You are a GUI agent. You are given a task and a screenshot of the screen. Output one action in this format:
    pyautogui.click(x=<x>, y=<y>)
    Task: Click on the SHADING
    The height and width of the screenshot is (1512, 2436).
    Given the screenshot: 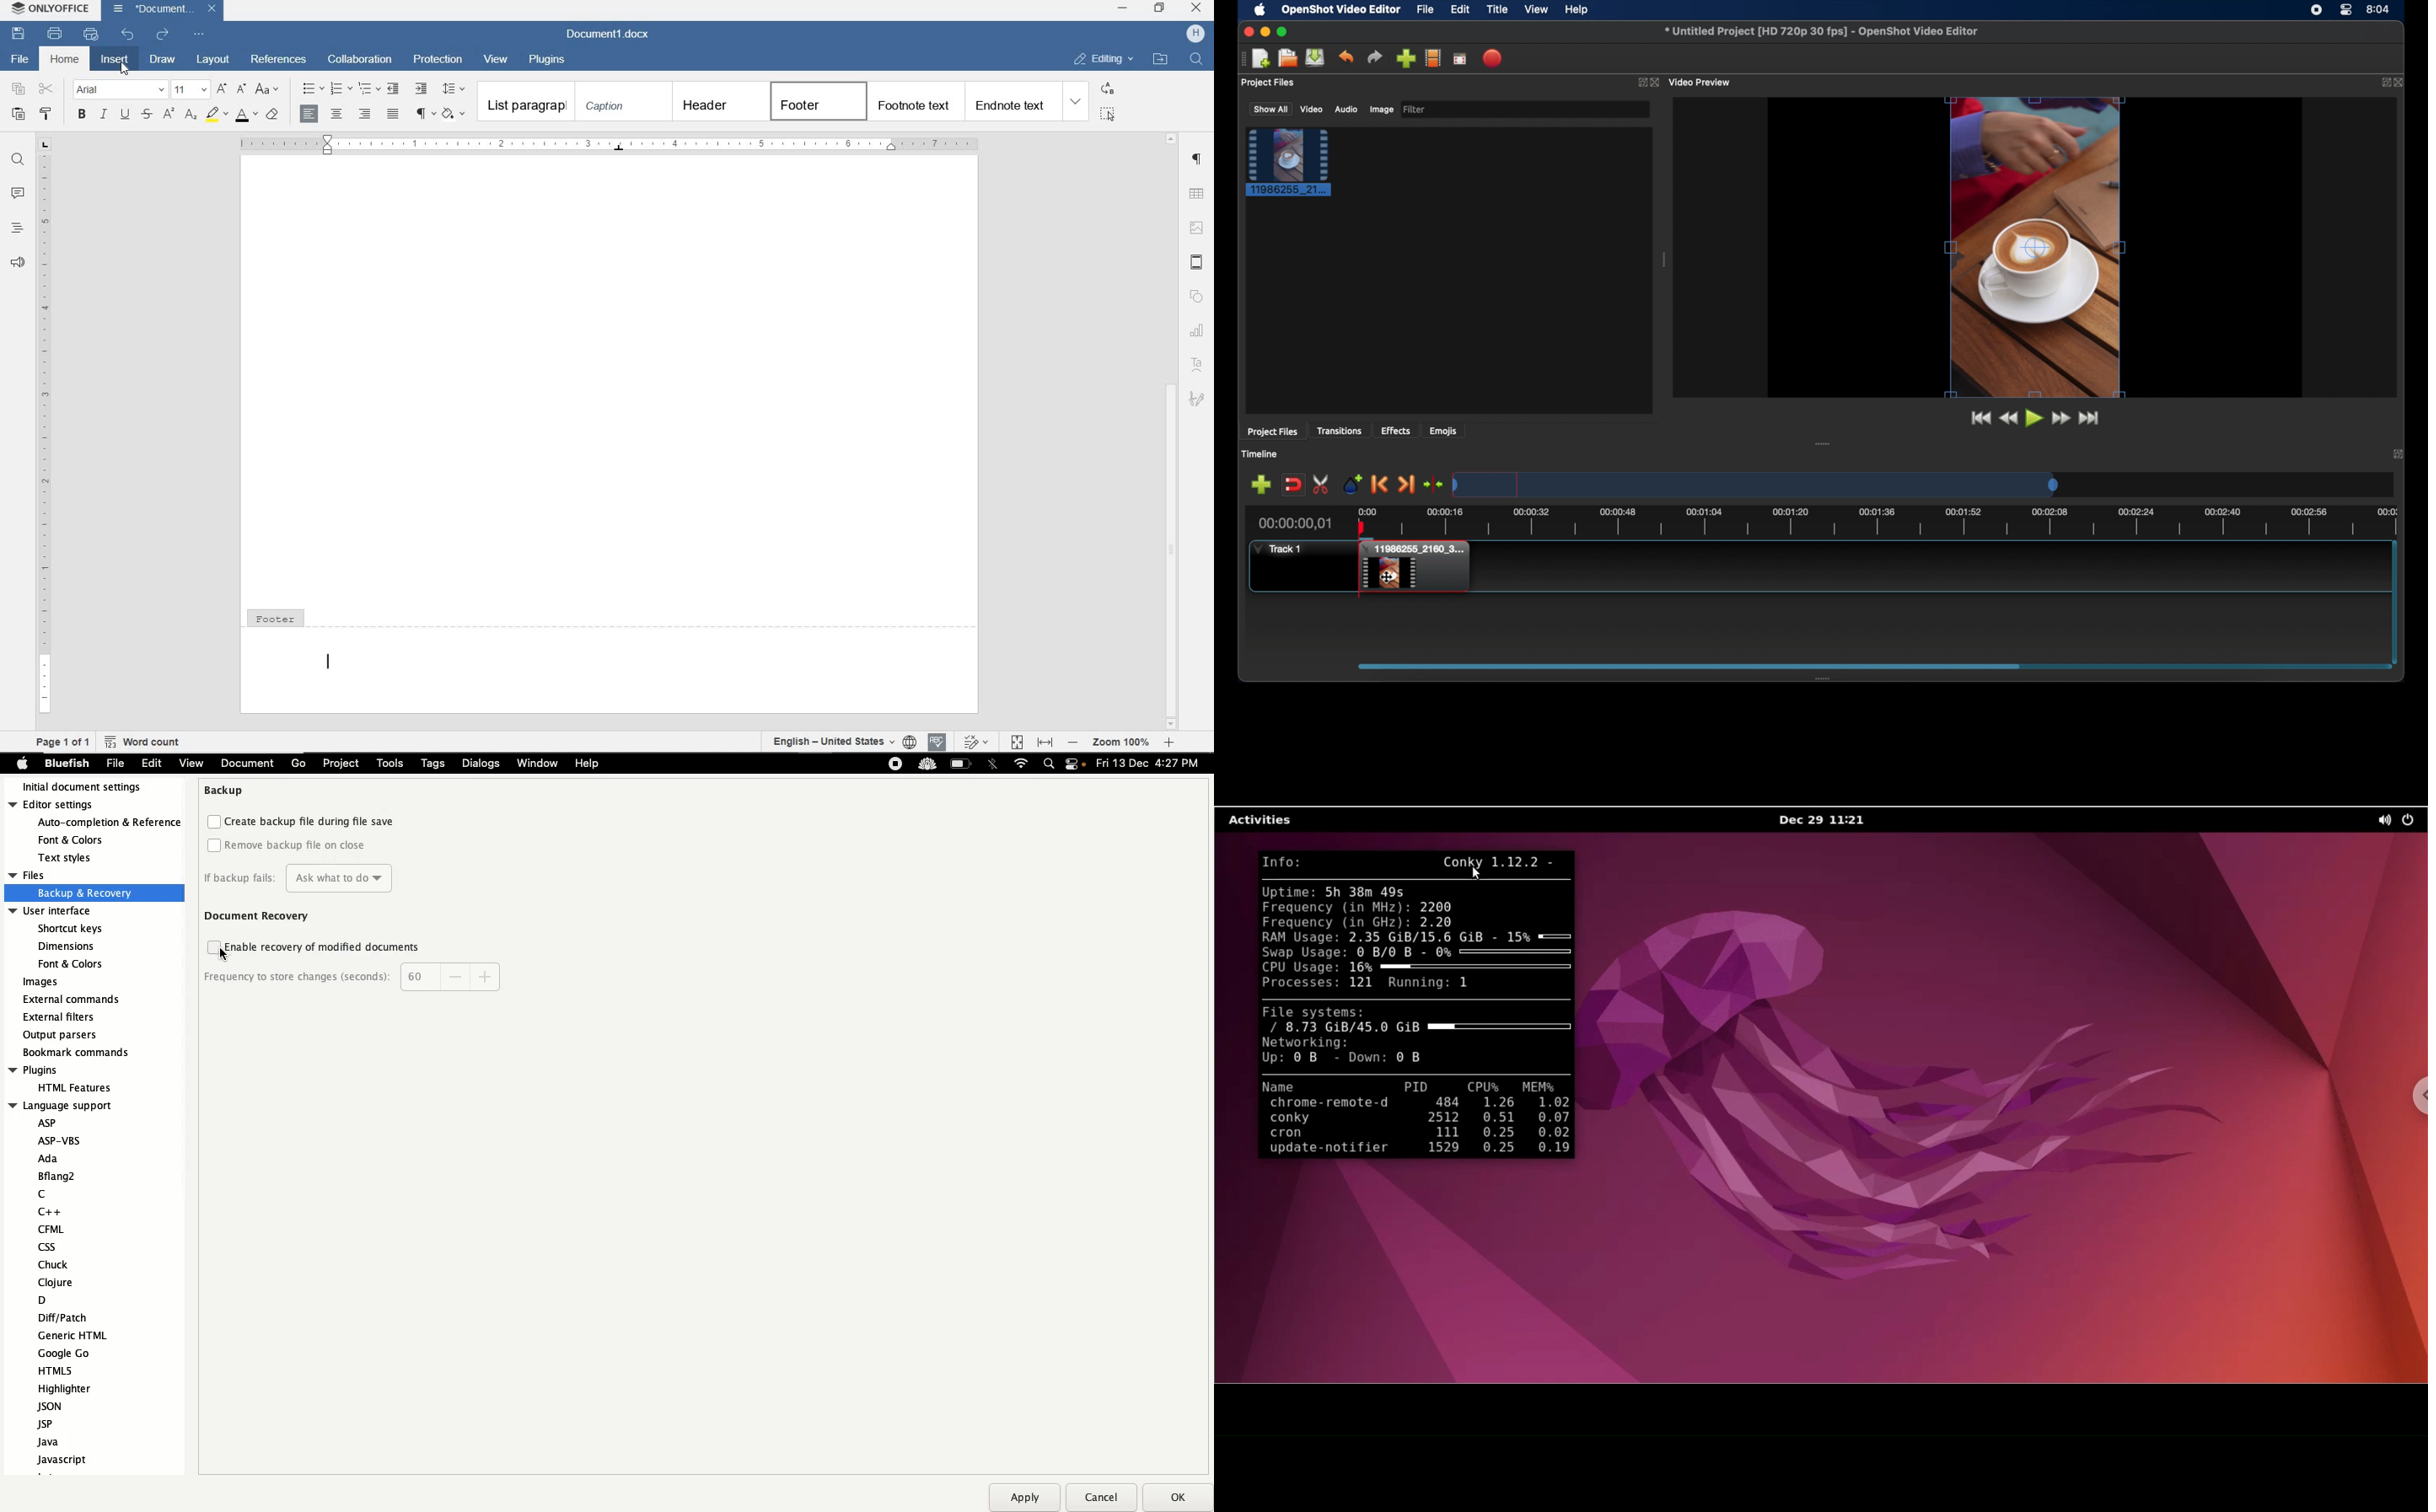 What is the action you would take?
    pyautogui.click(x=455, y=114)
    